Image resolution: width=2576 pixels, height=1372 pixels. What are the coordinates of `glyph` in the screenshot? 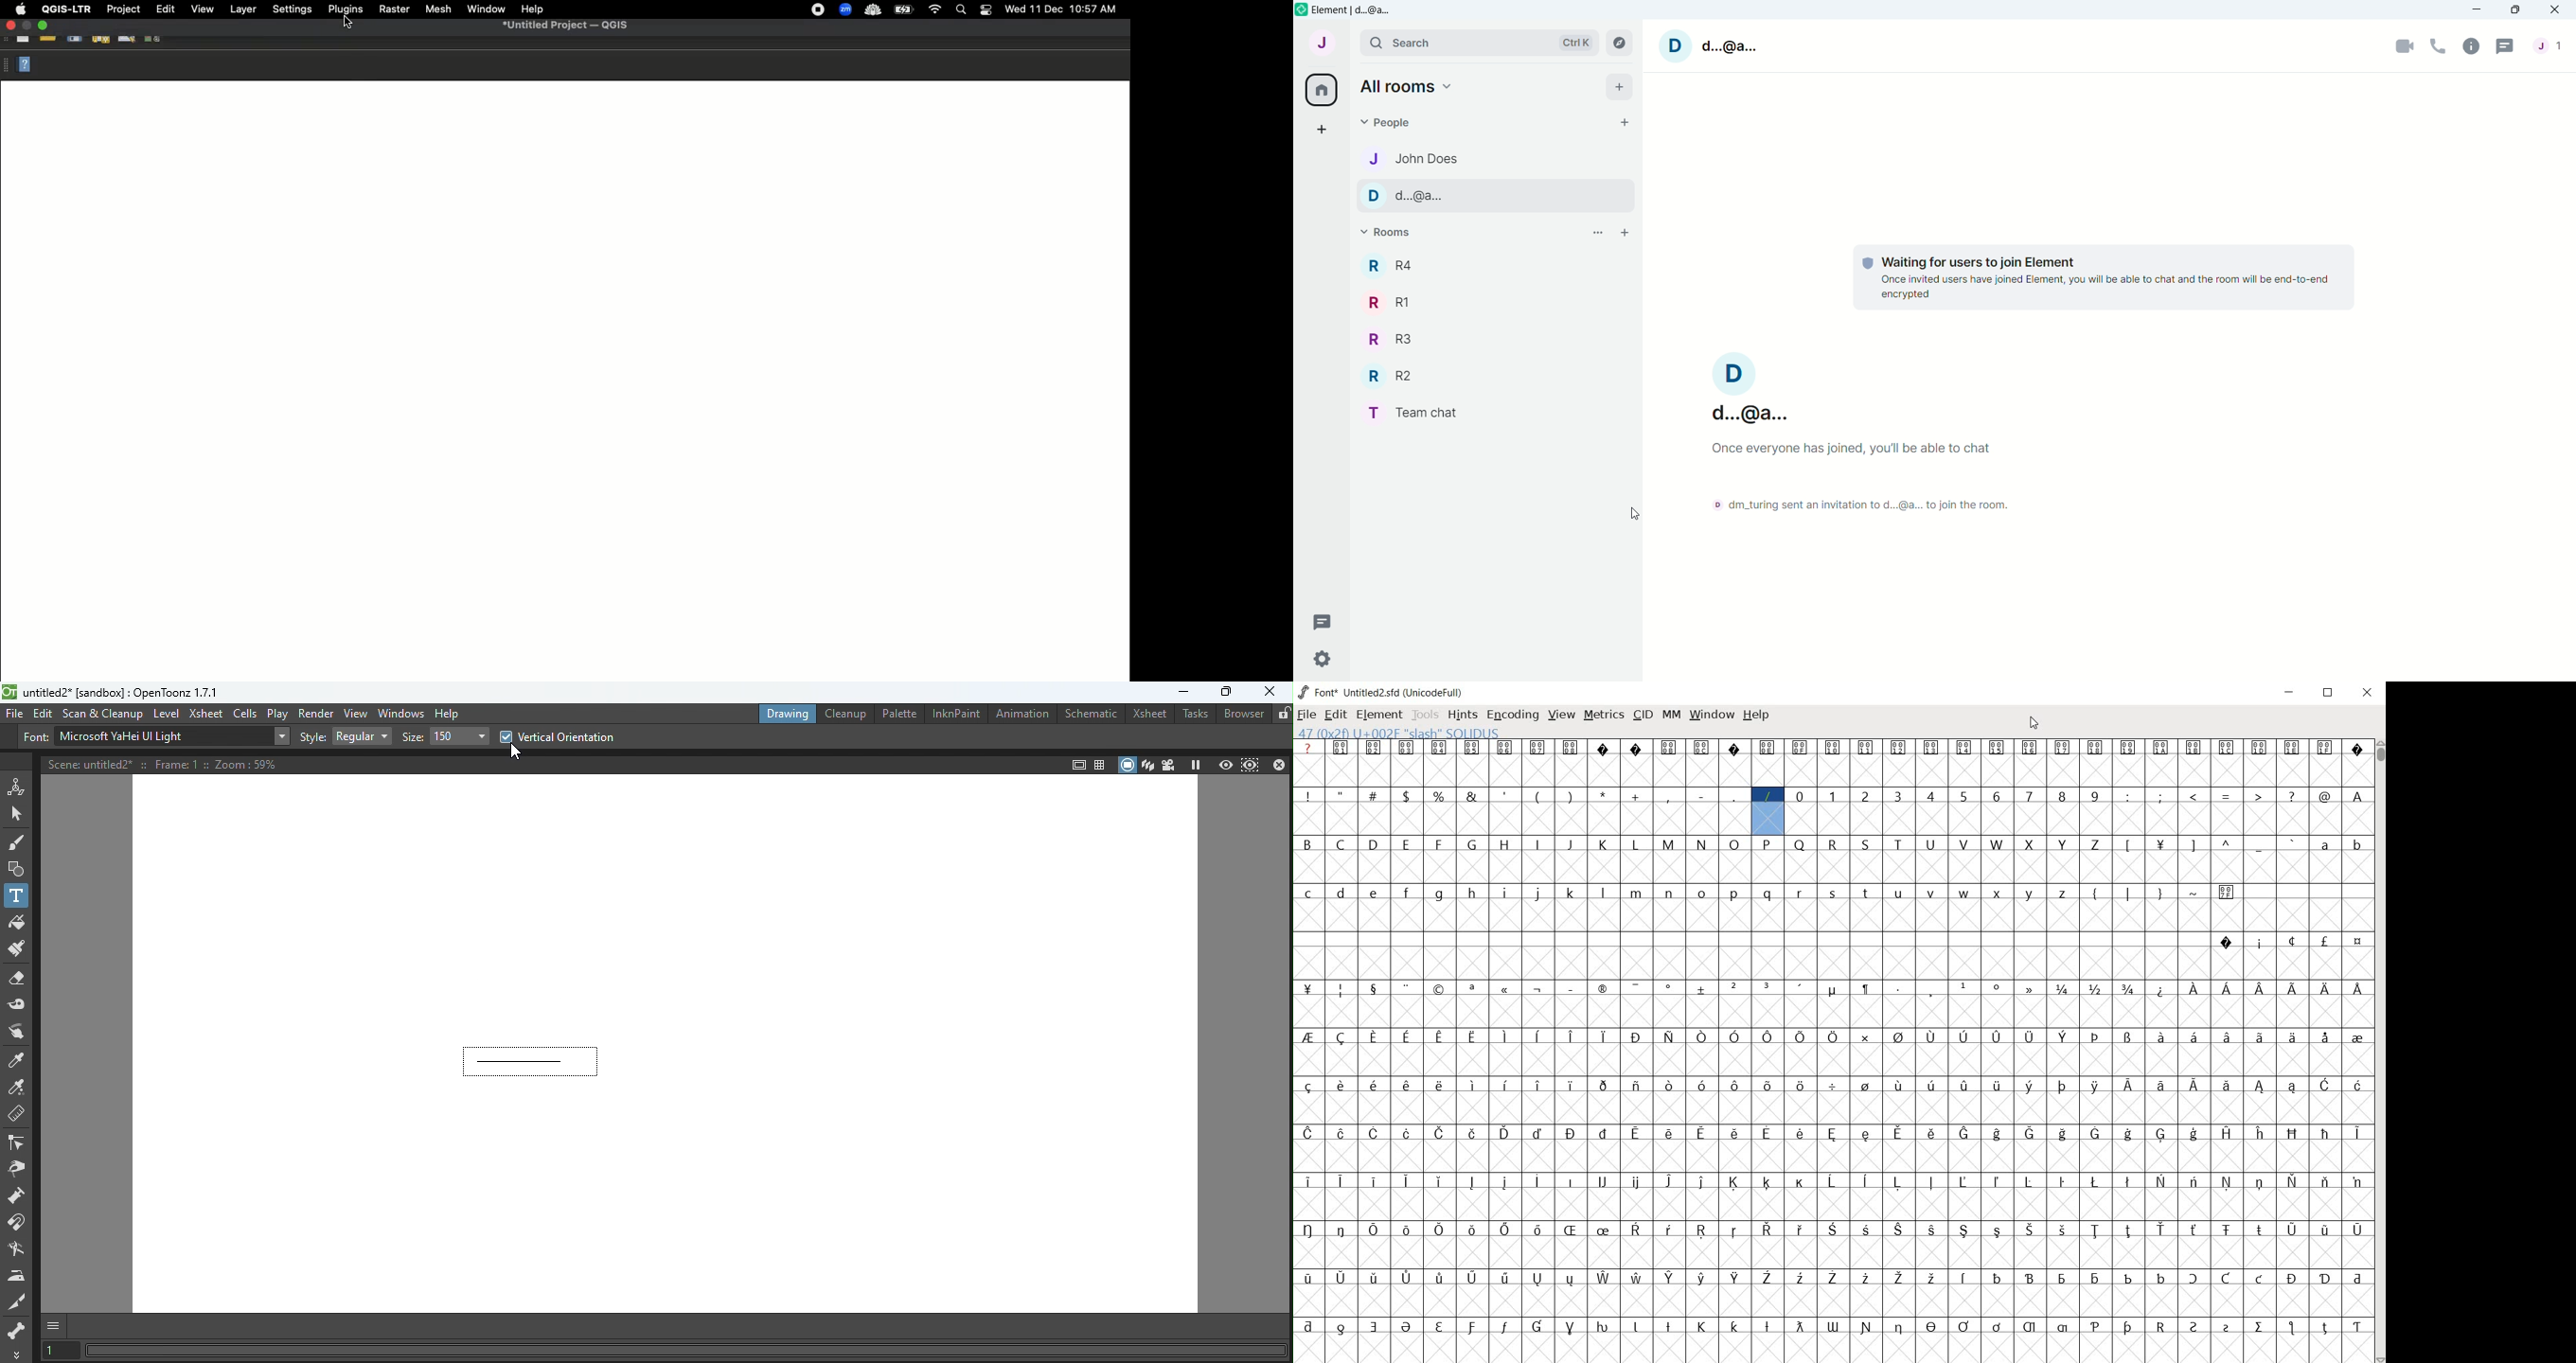 It's located at (1637, 894).